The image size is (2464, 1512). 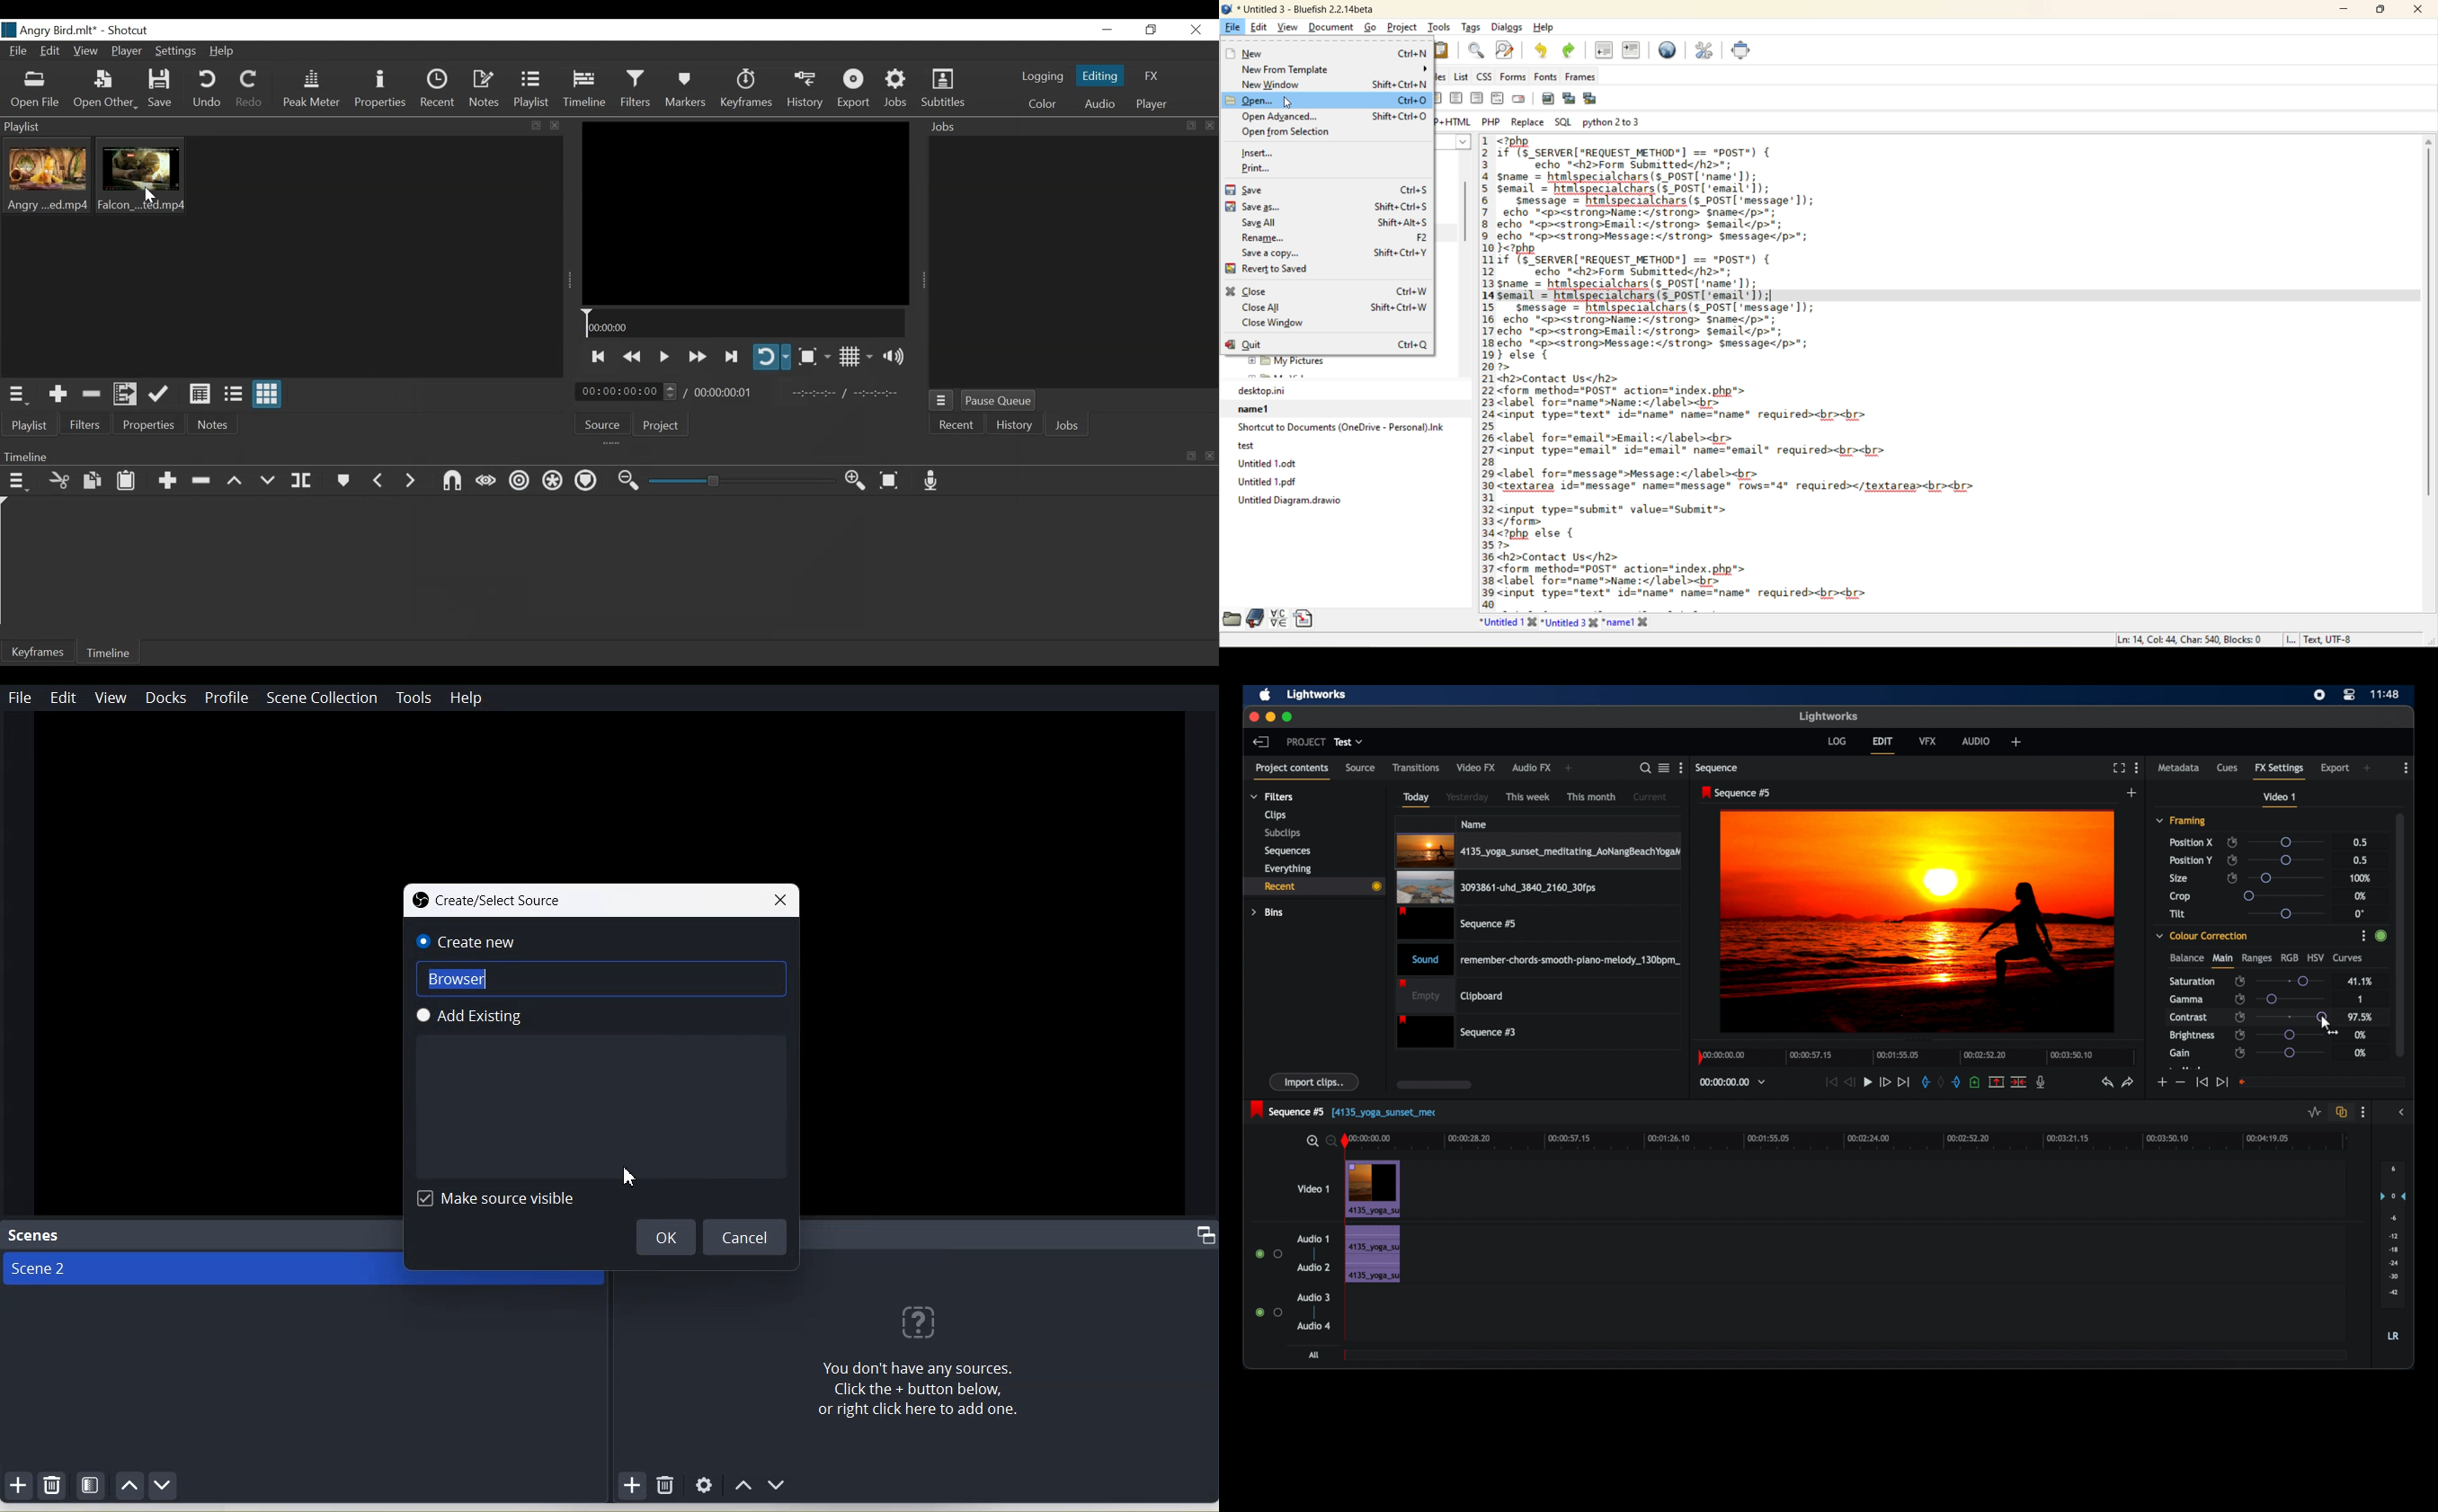 I want to click on 0.5, so click(x=2359, y=841).